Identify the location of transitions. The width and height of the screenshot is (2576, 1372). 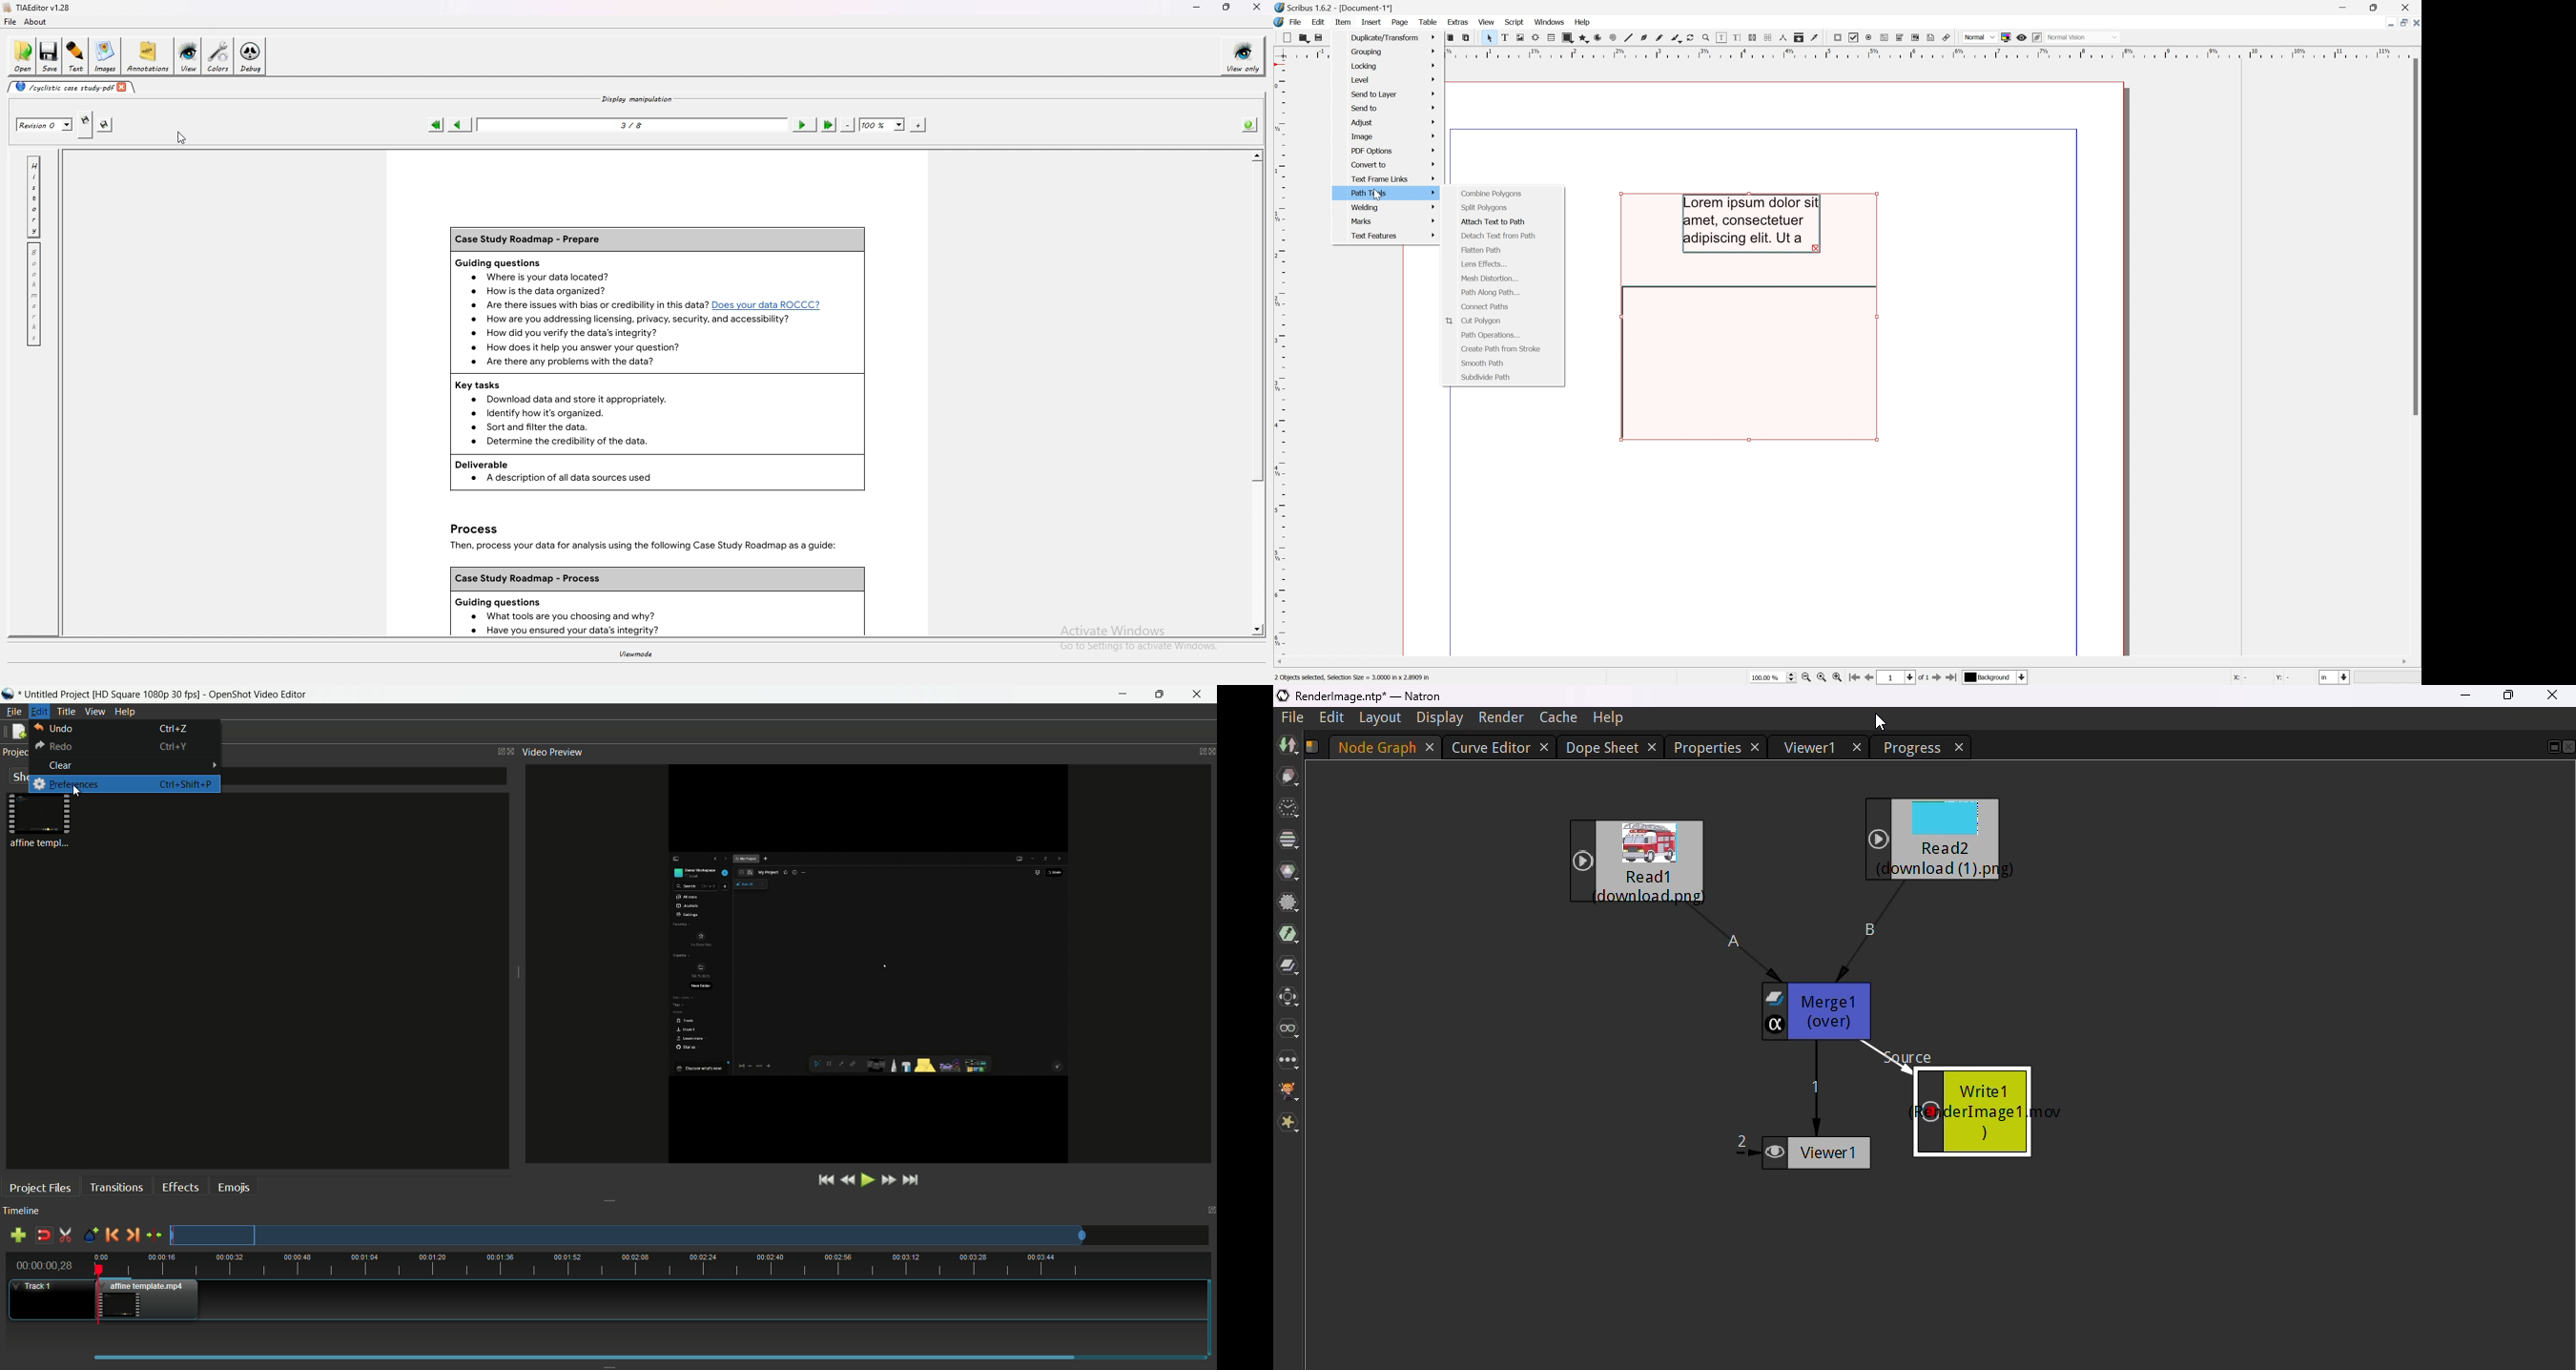
(115, 1187).